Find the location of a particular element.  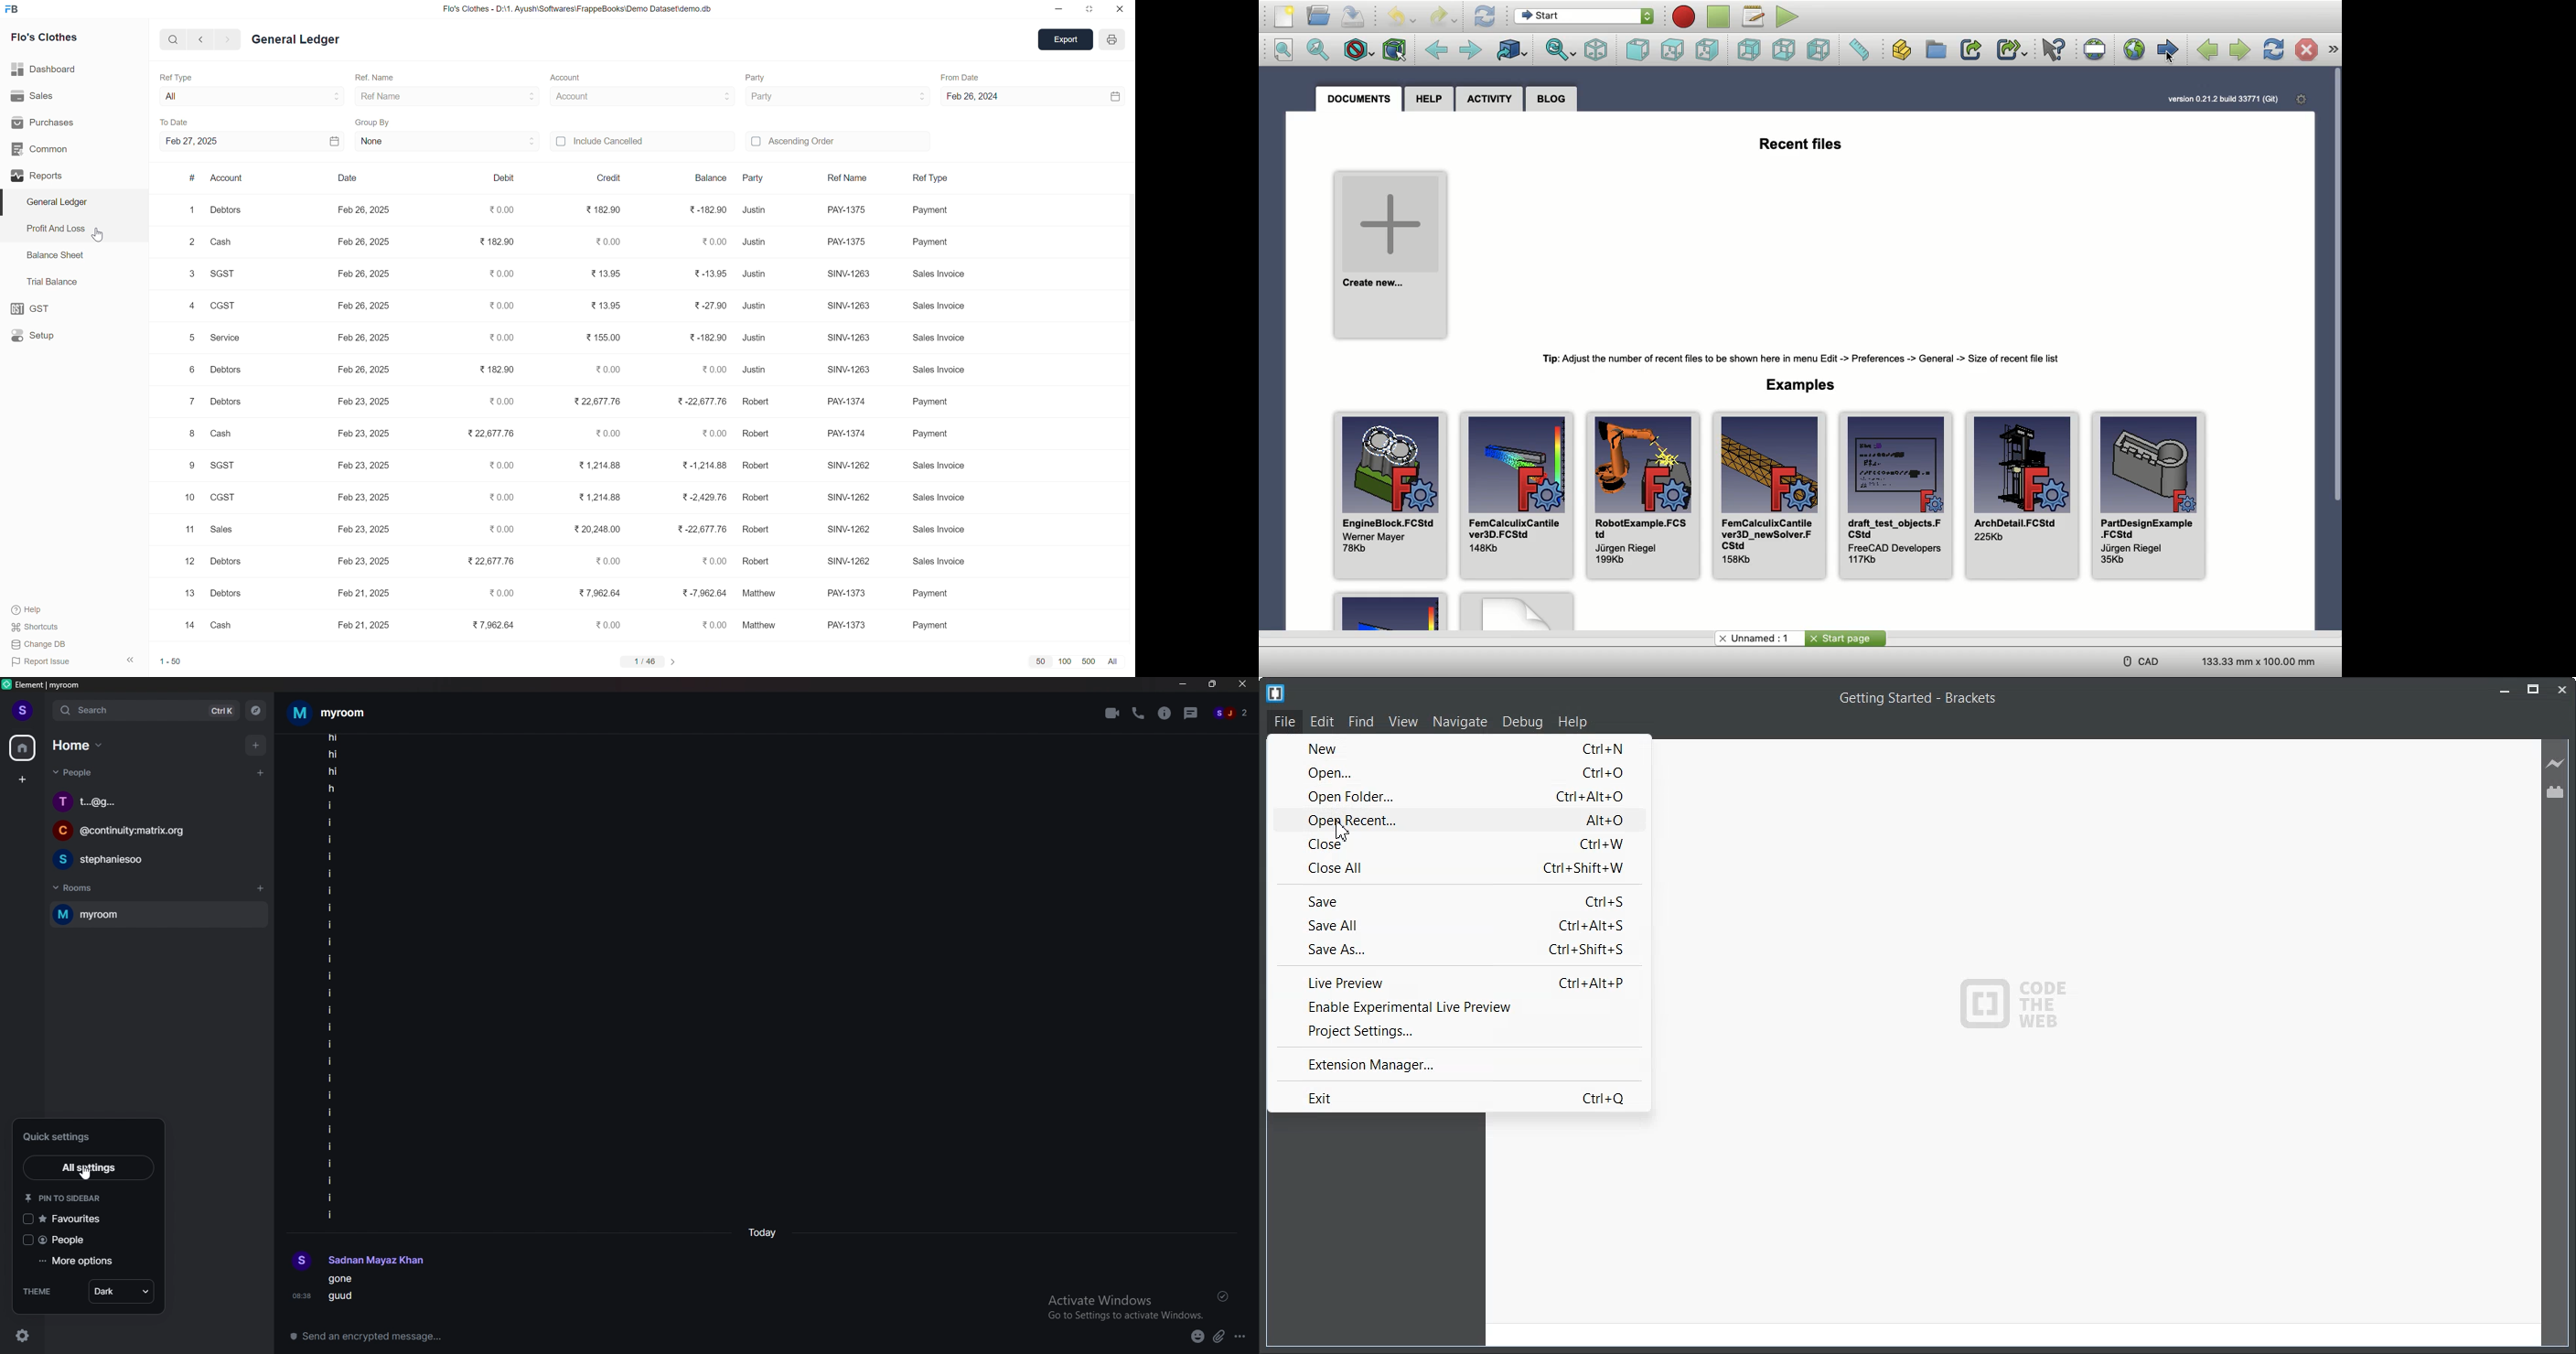

₹-22,677.76 is located at coordinates (698, 531).